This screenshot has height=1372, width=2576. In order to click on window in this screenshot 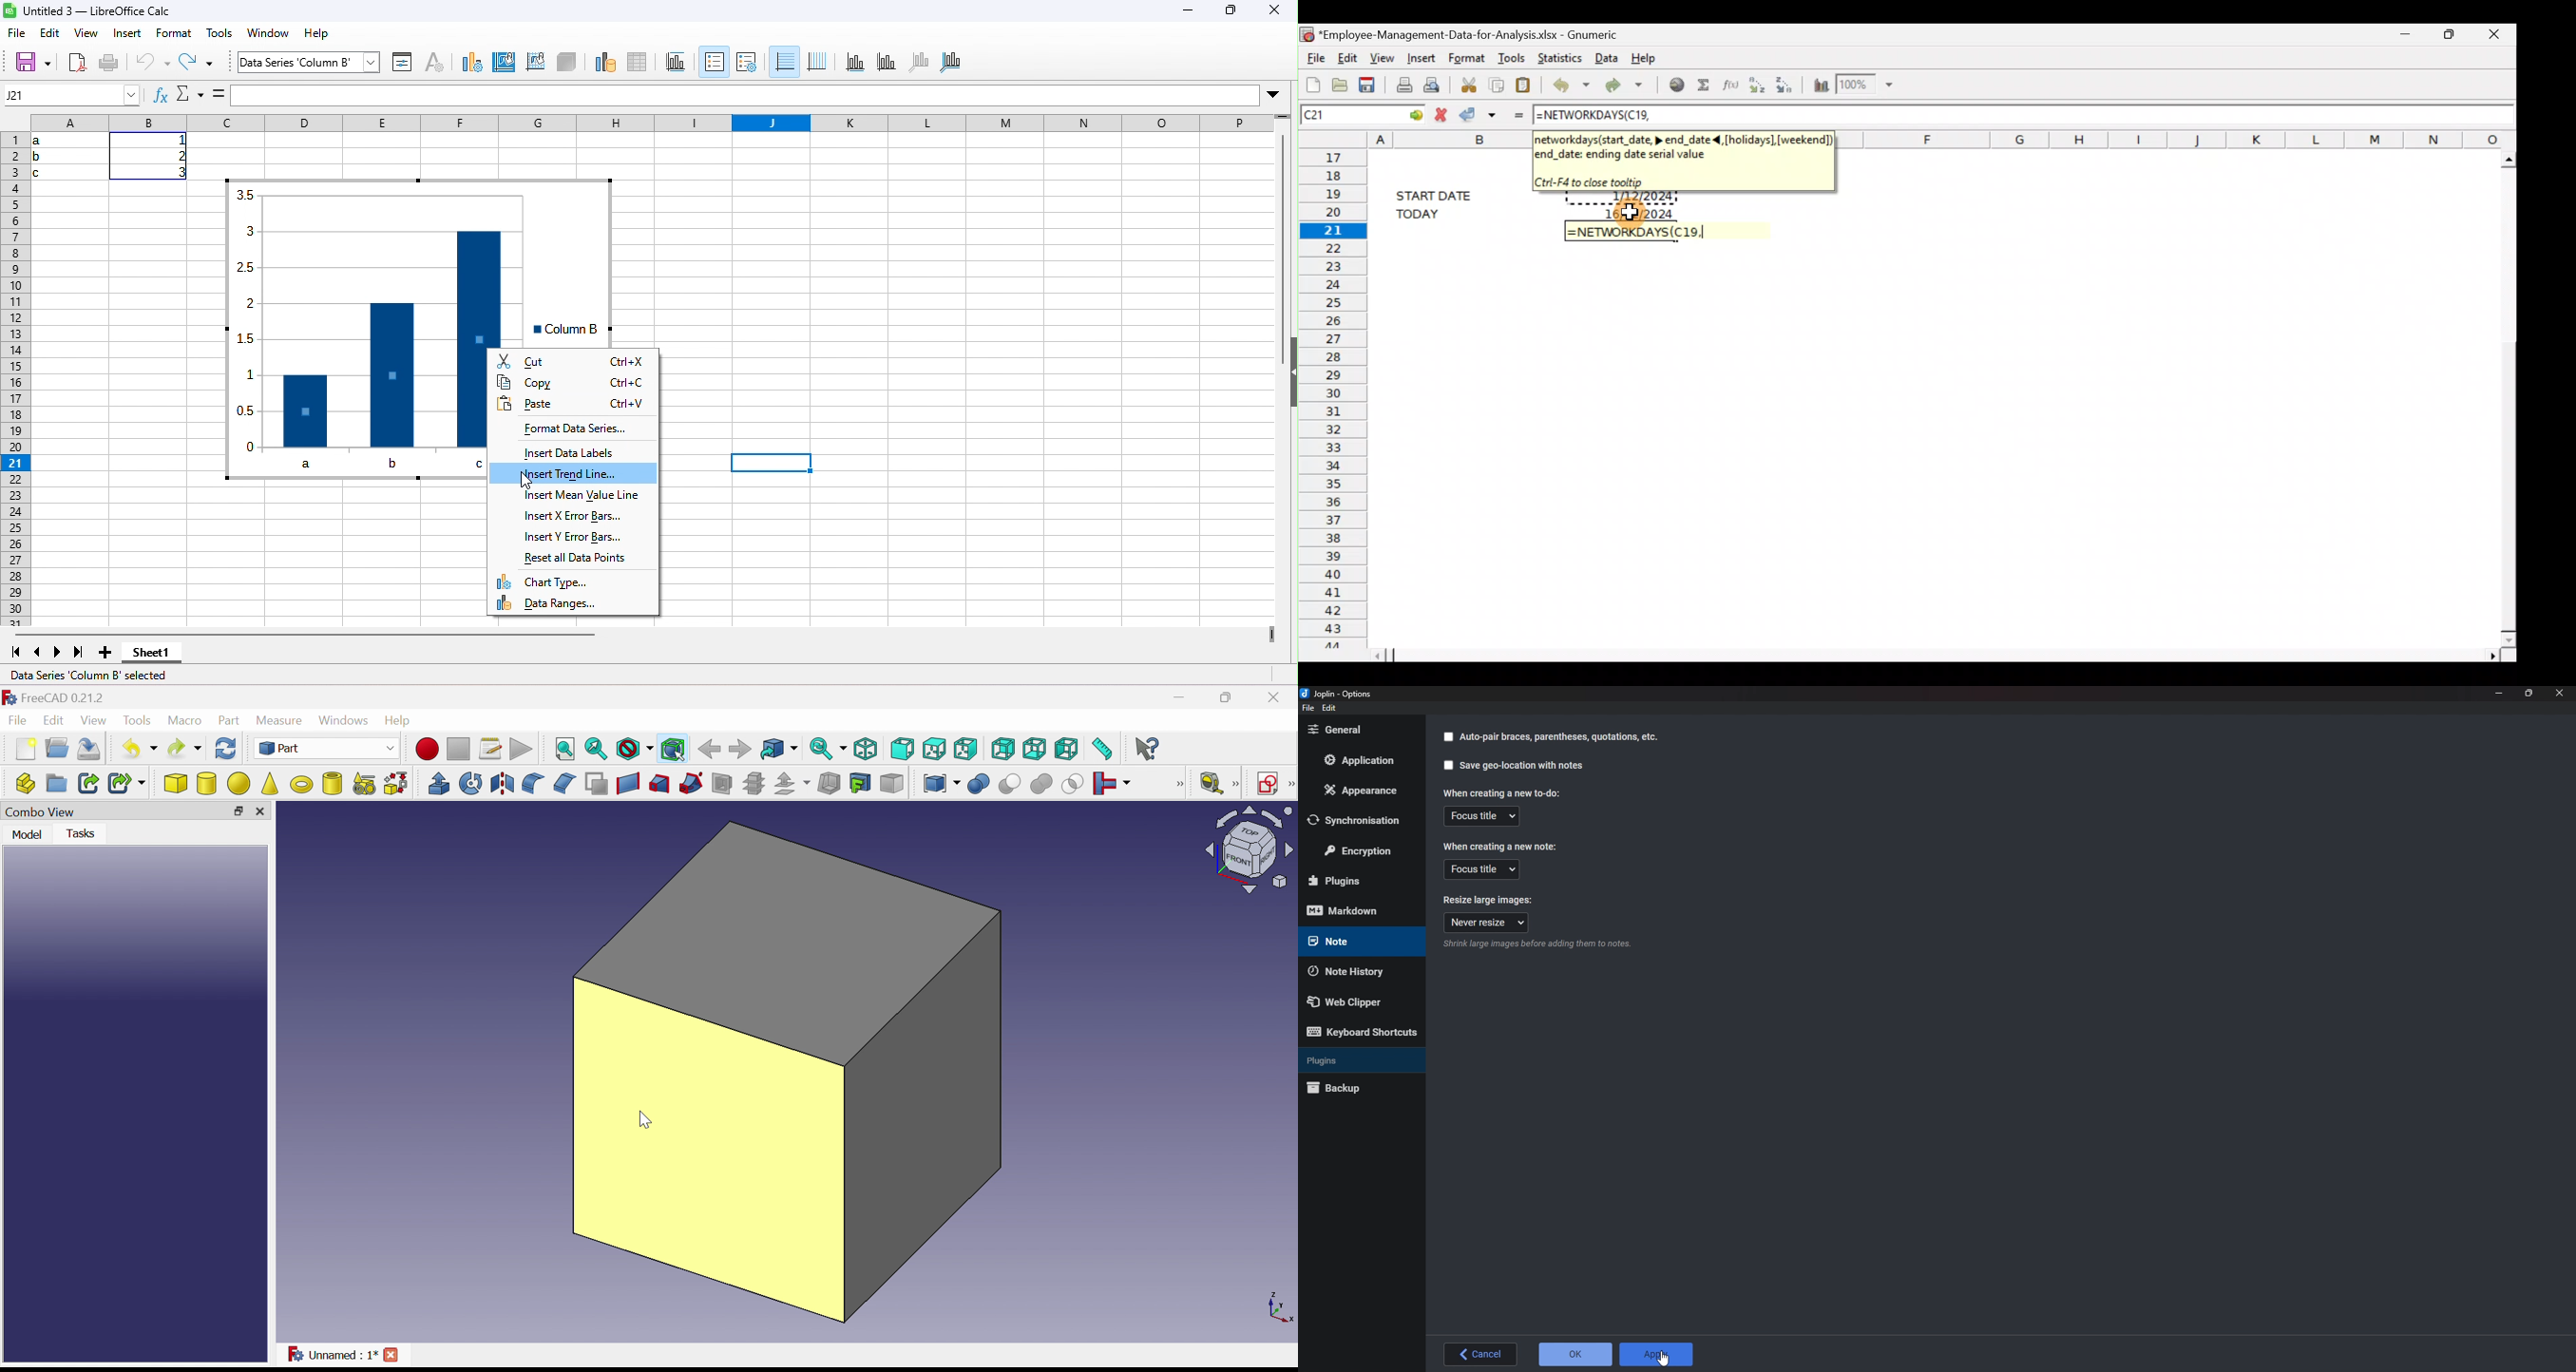, I will do `click(272, 35)`.